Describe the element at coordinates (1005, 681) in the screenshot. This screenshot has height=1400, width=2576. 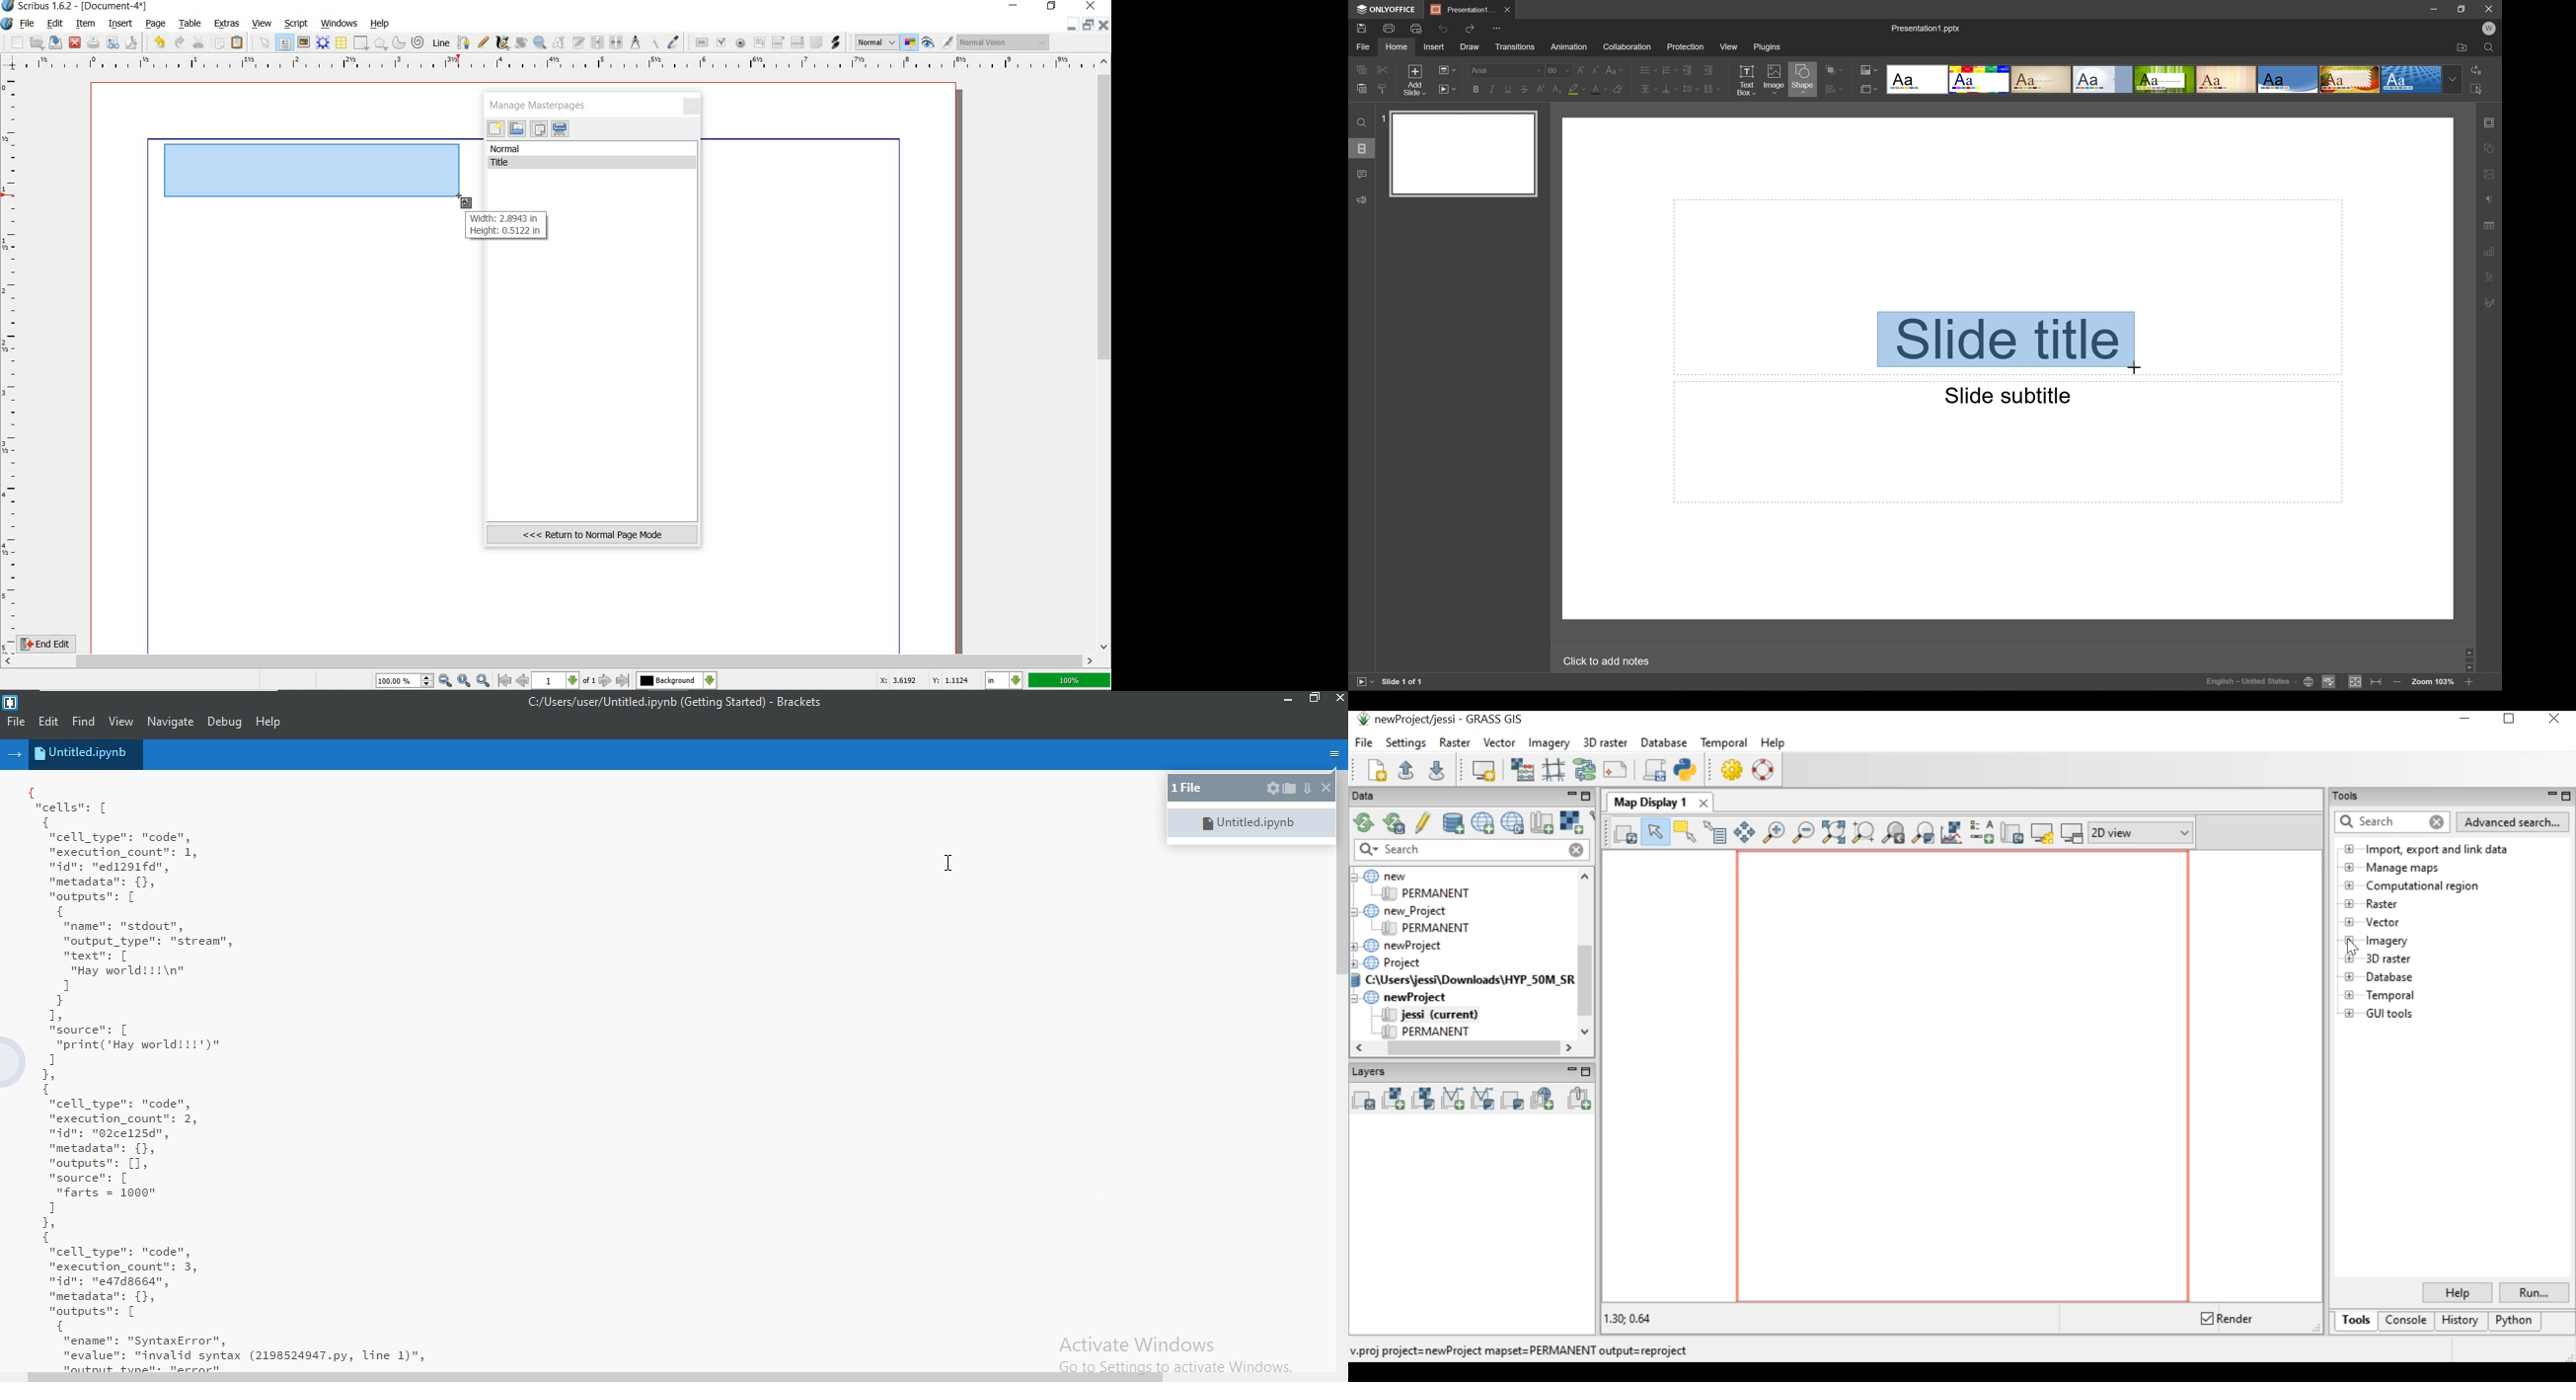
I see `in` at that location.